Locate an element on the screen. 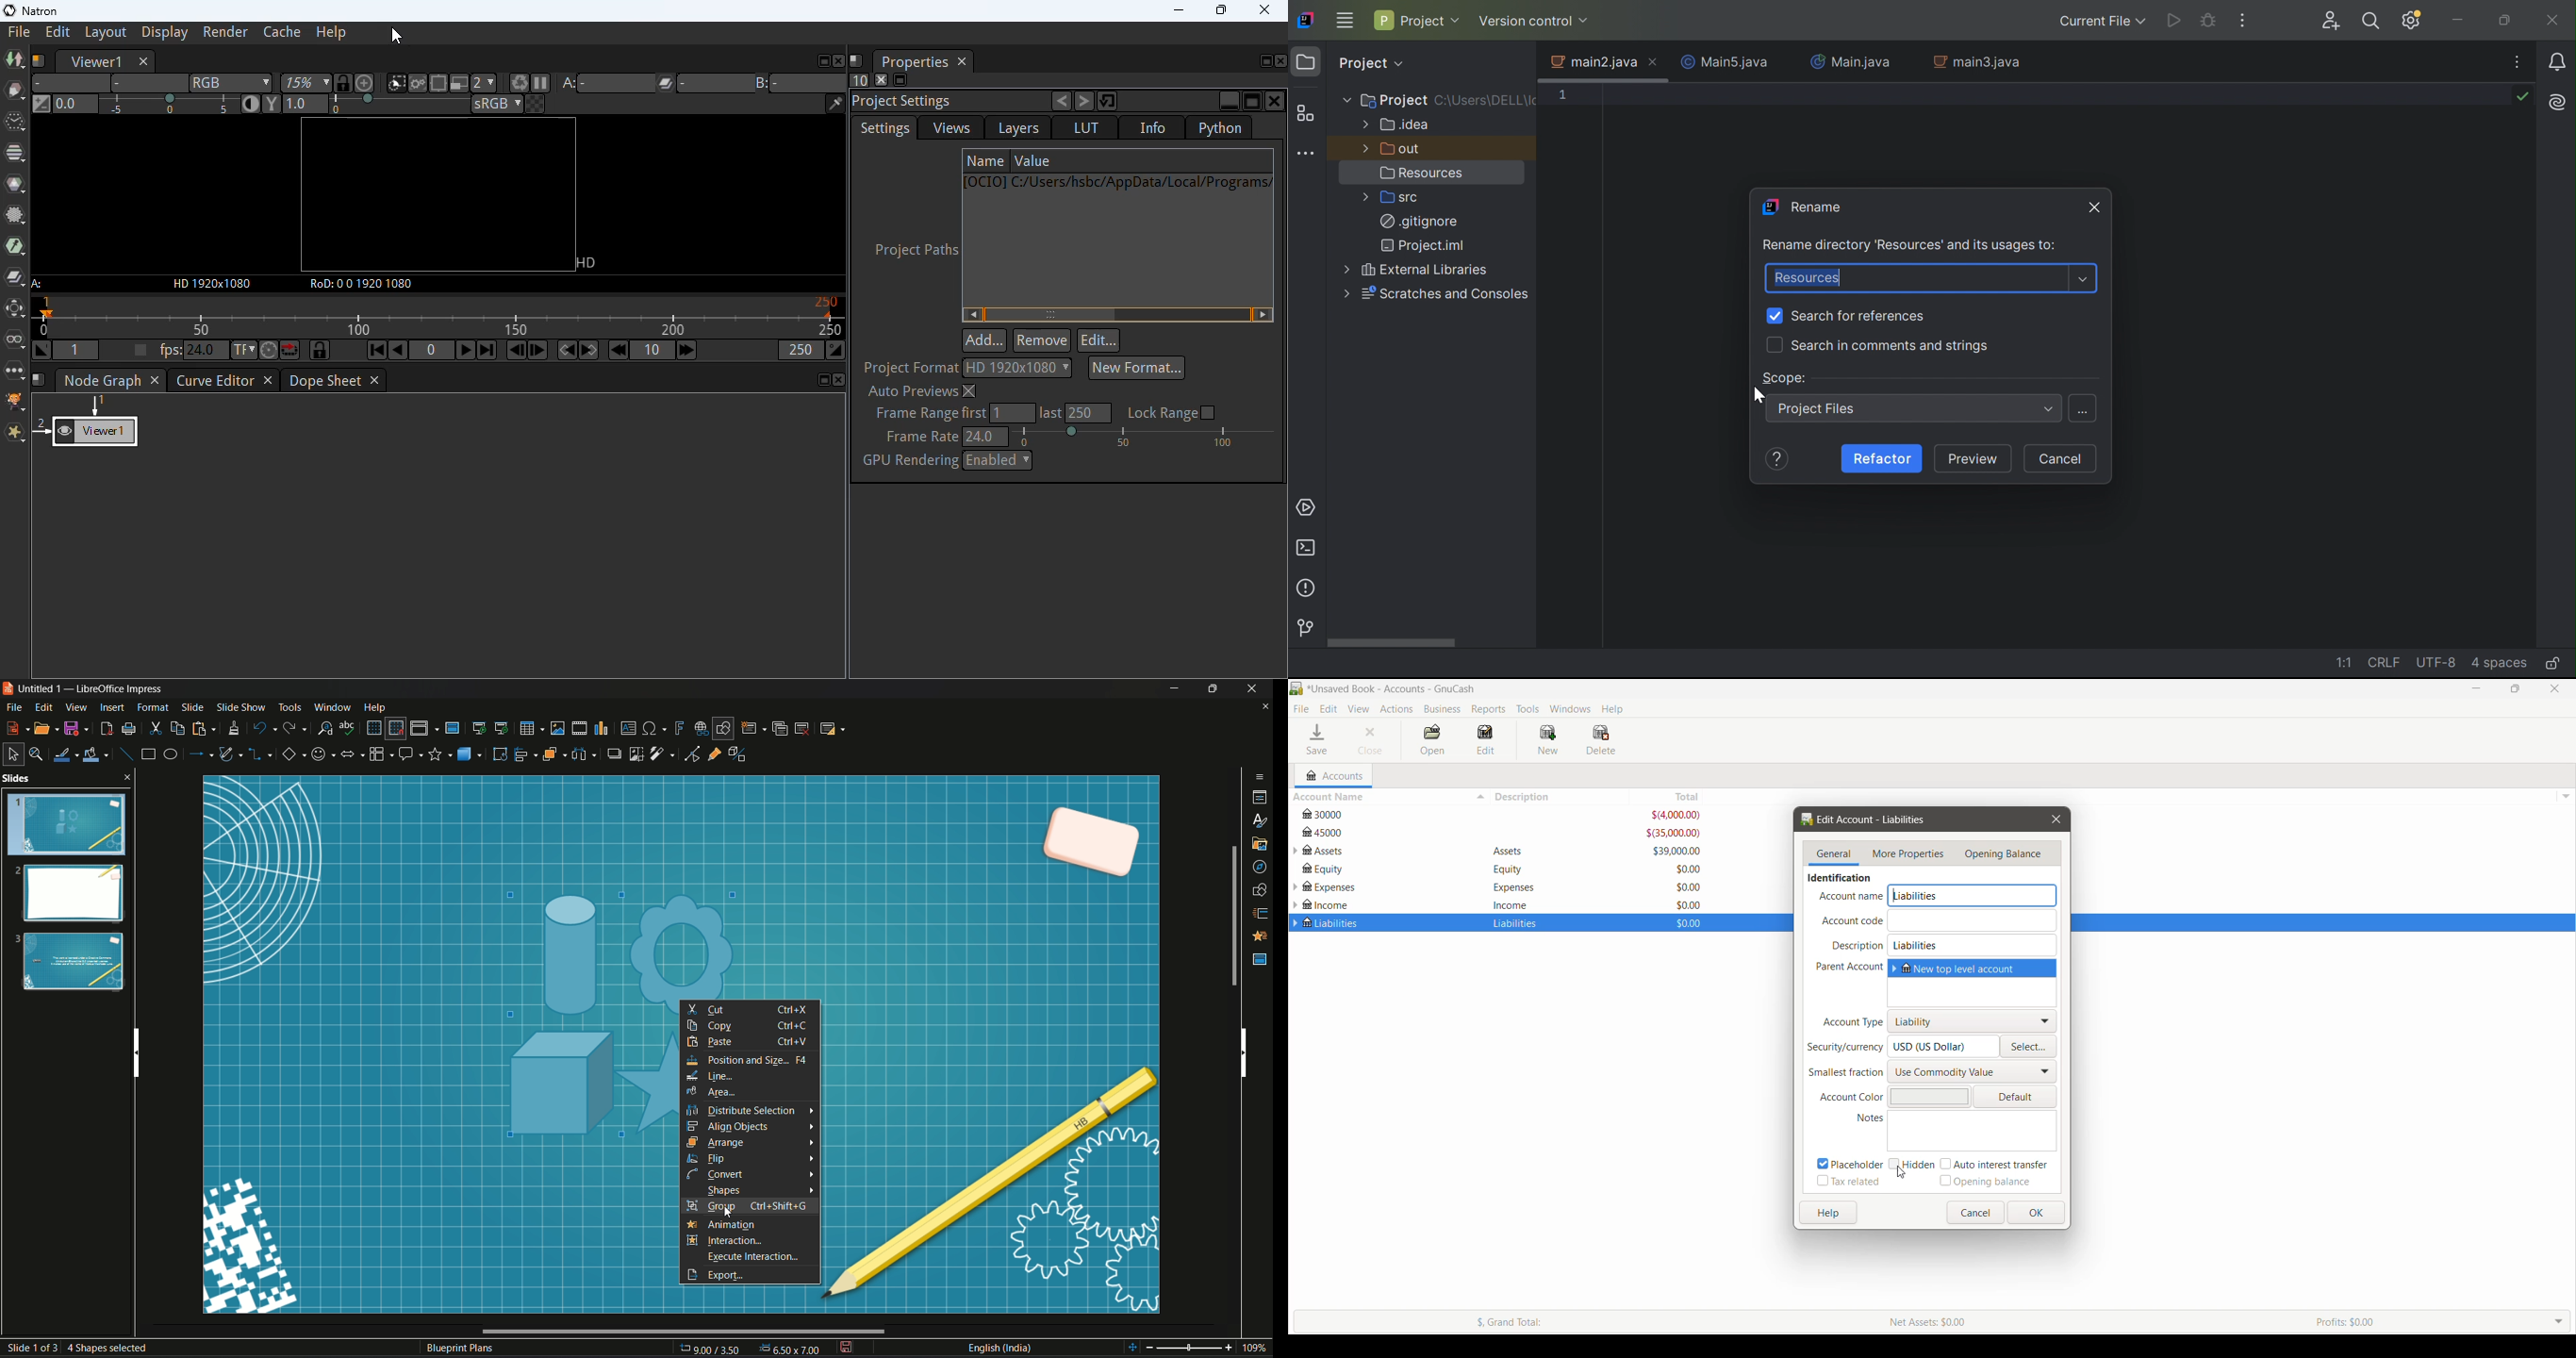  new is located at coordinates (17, 727).